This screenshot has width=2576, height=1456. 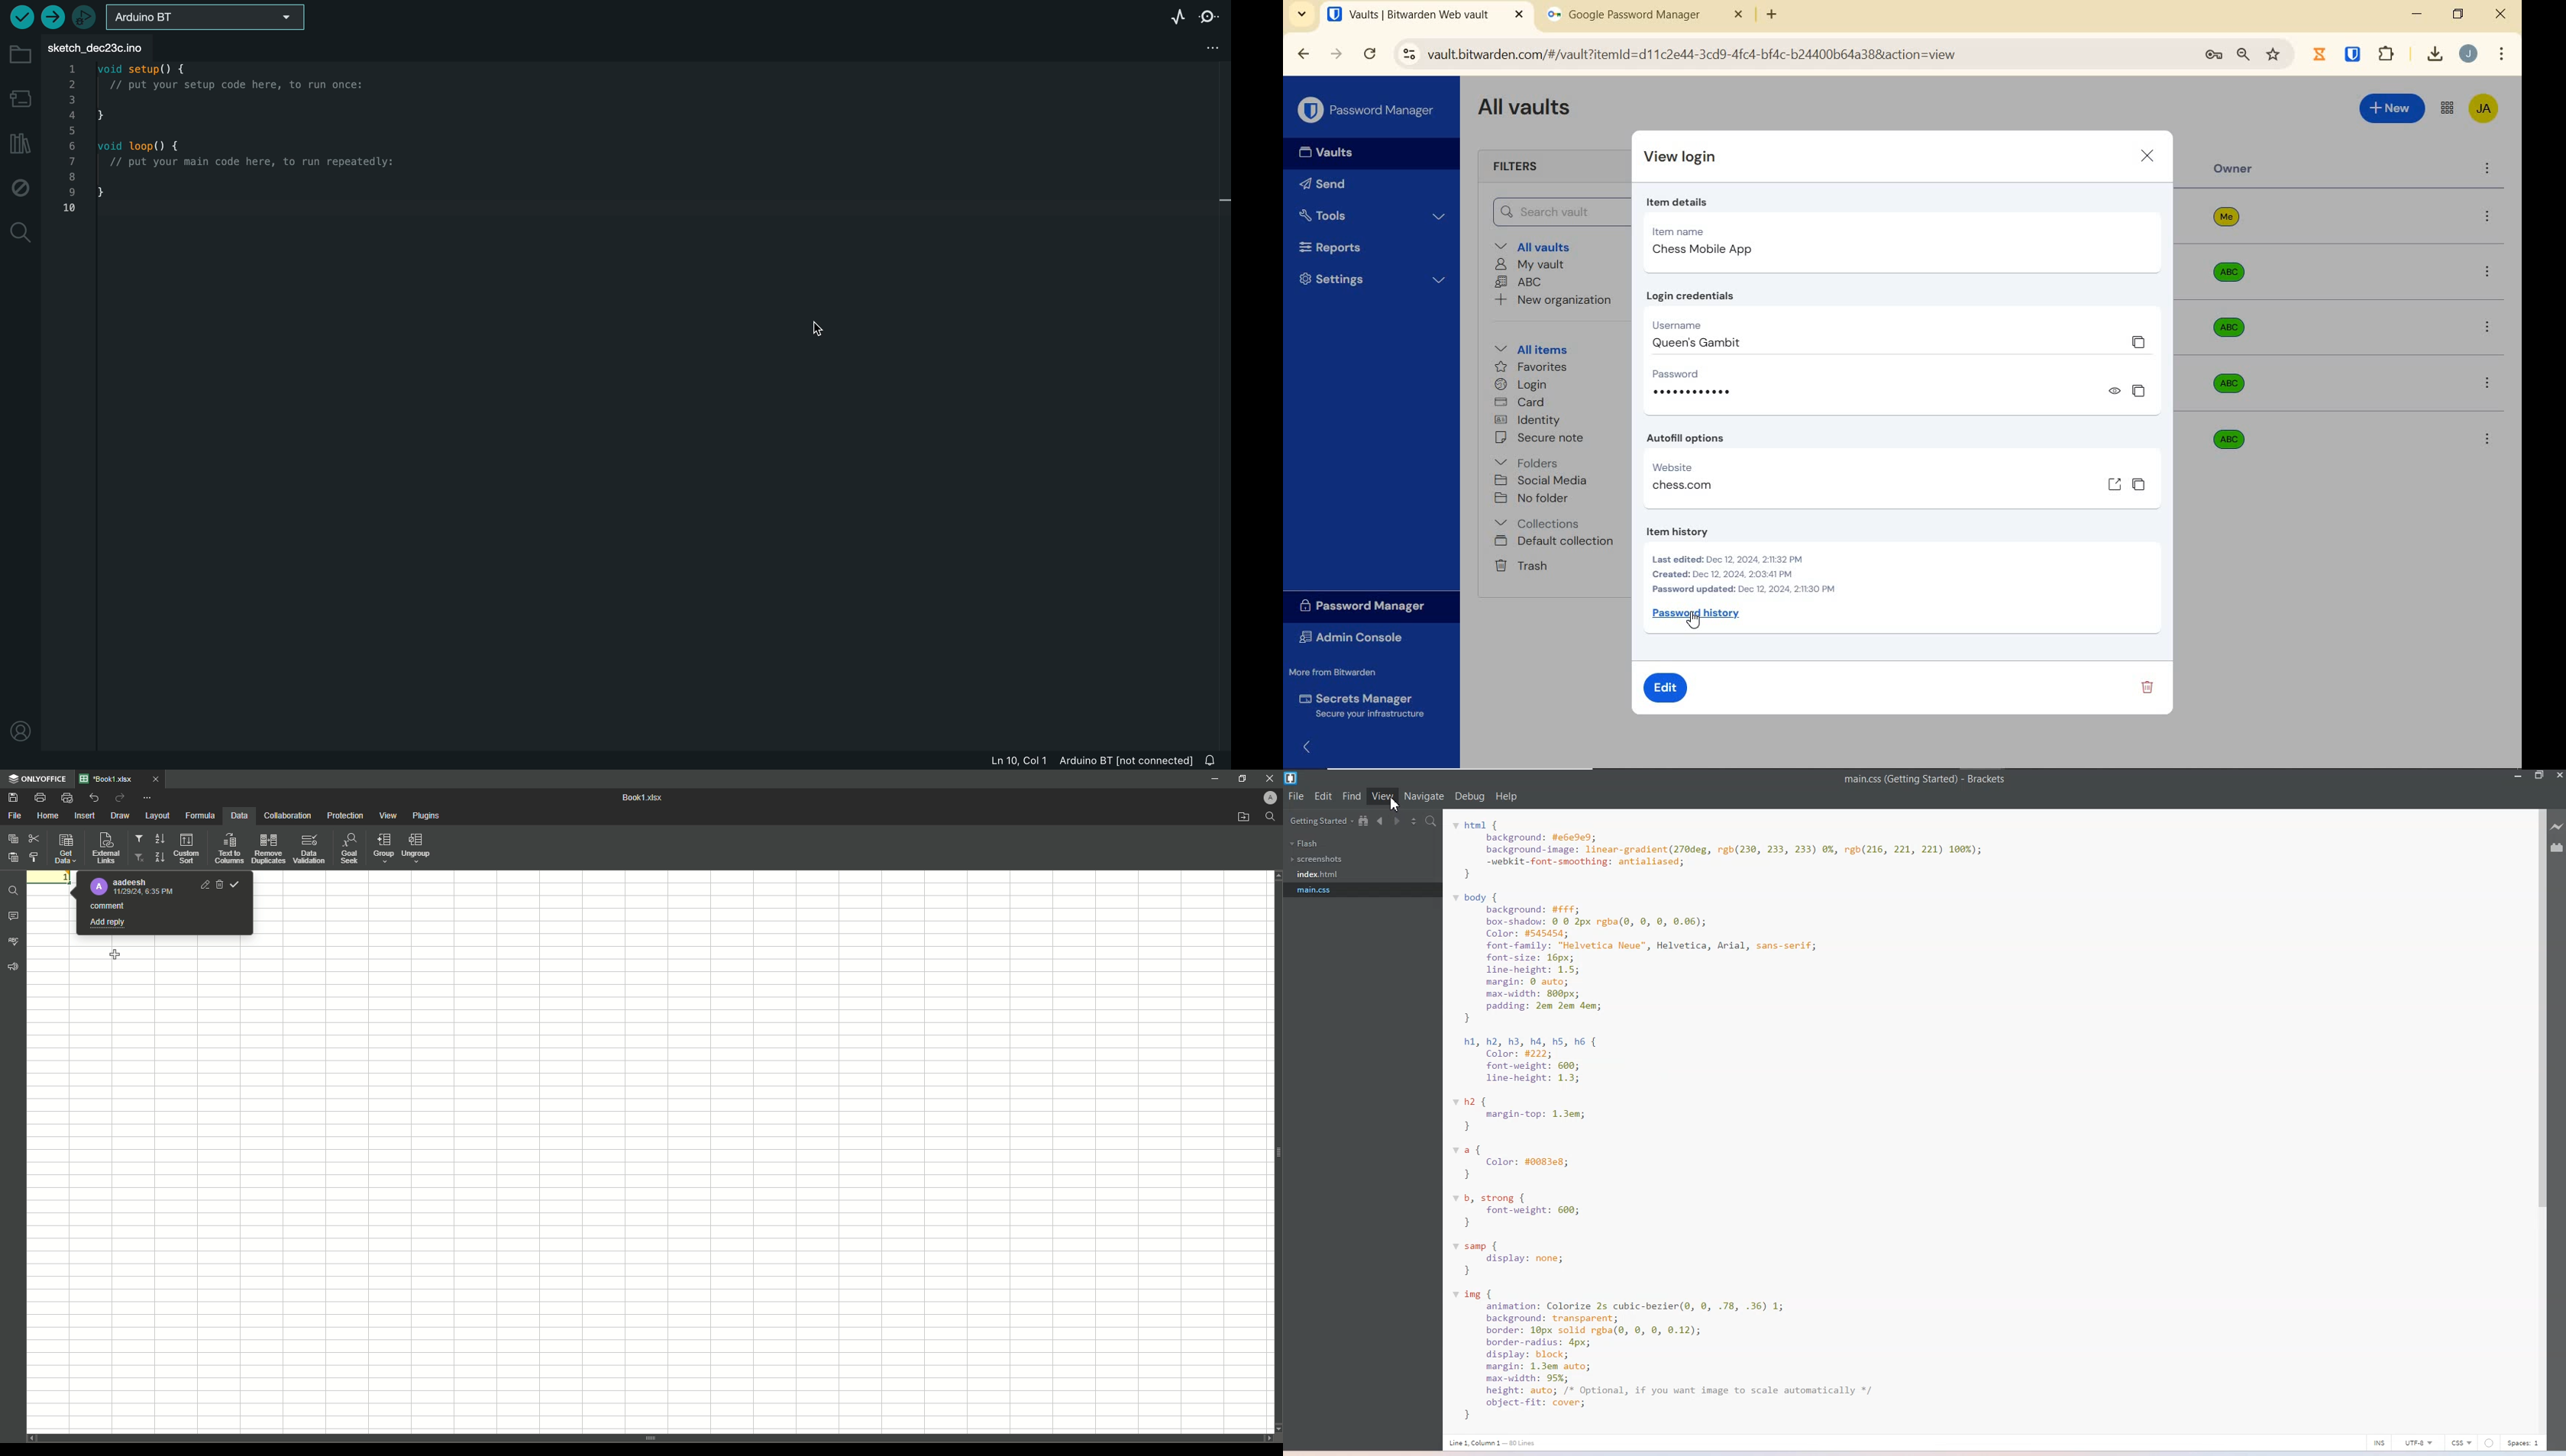 What do you see at coordinates (1681, 203) in the screenshot?
I see `item details` at bounding box center [1681, 203].